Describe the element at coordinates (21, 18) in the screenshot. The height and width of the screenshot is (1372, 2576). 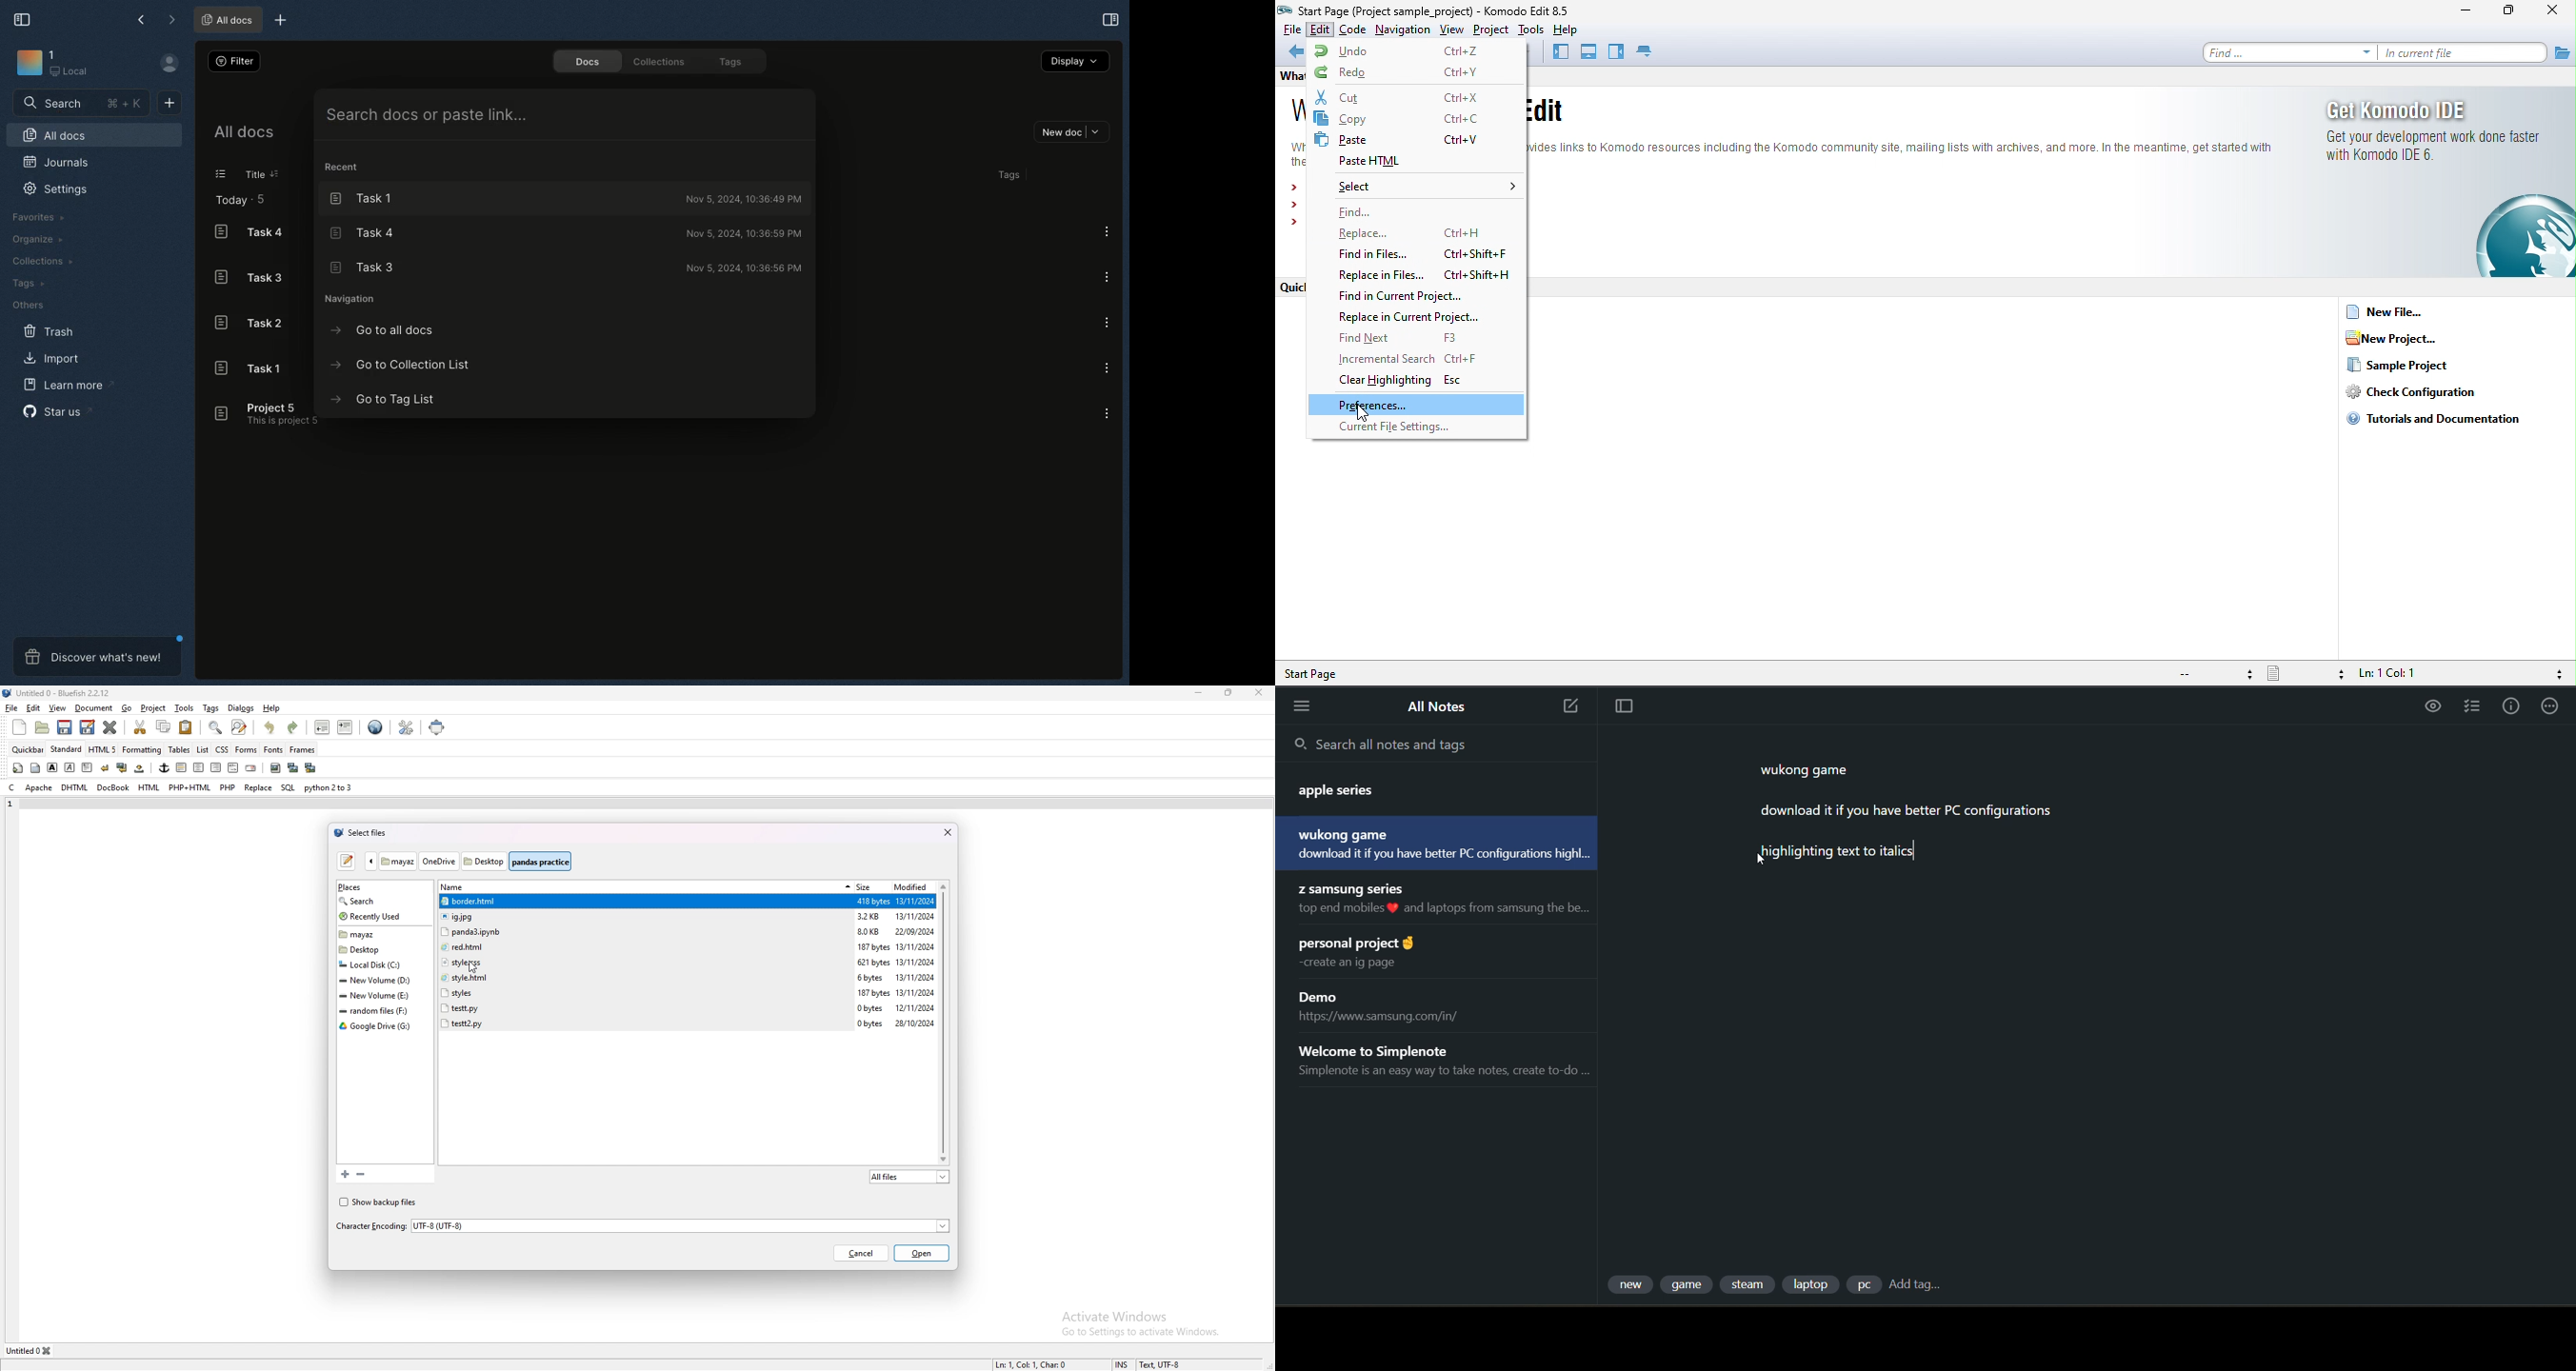
I see `Collapse sidebar` at that location.